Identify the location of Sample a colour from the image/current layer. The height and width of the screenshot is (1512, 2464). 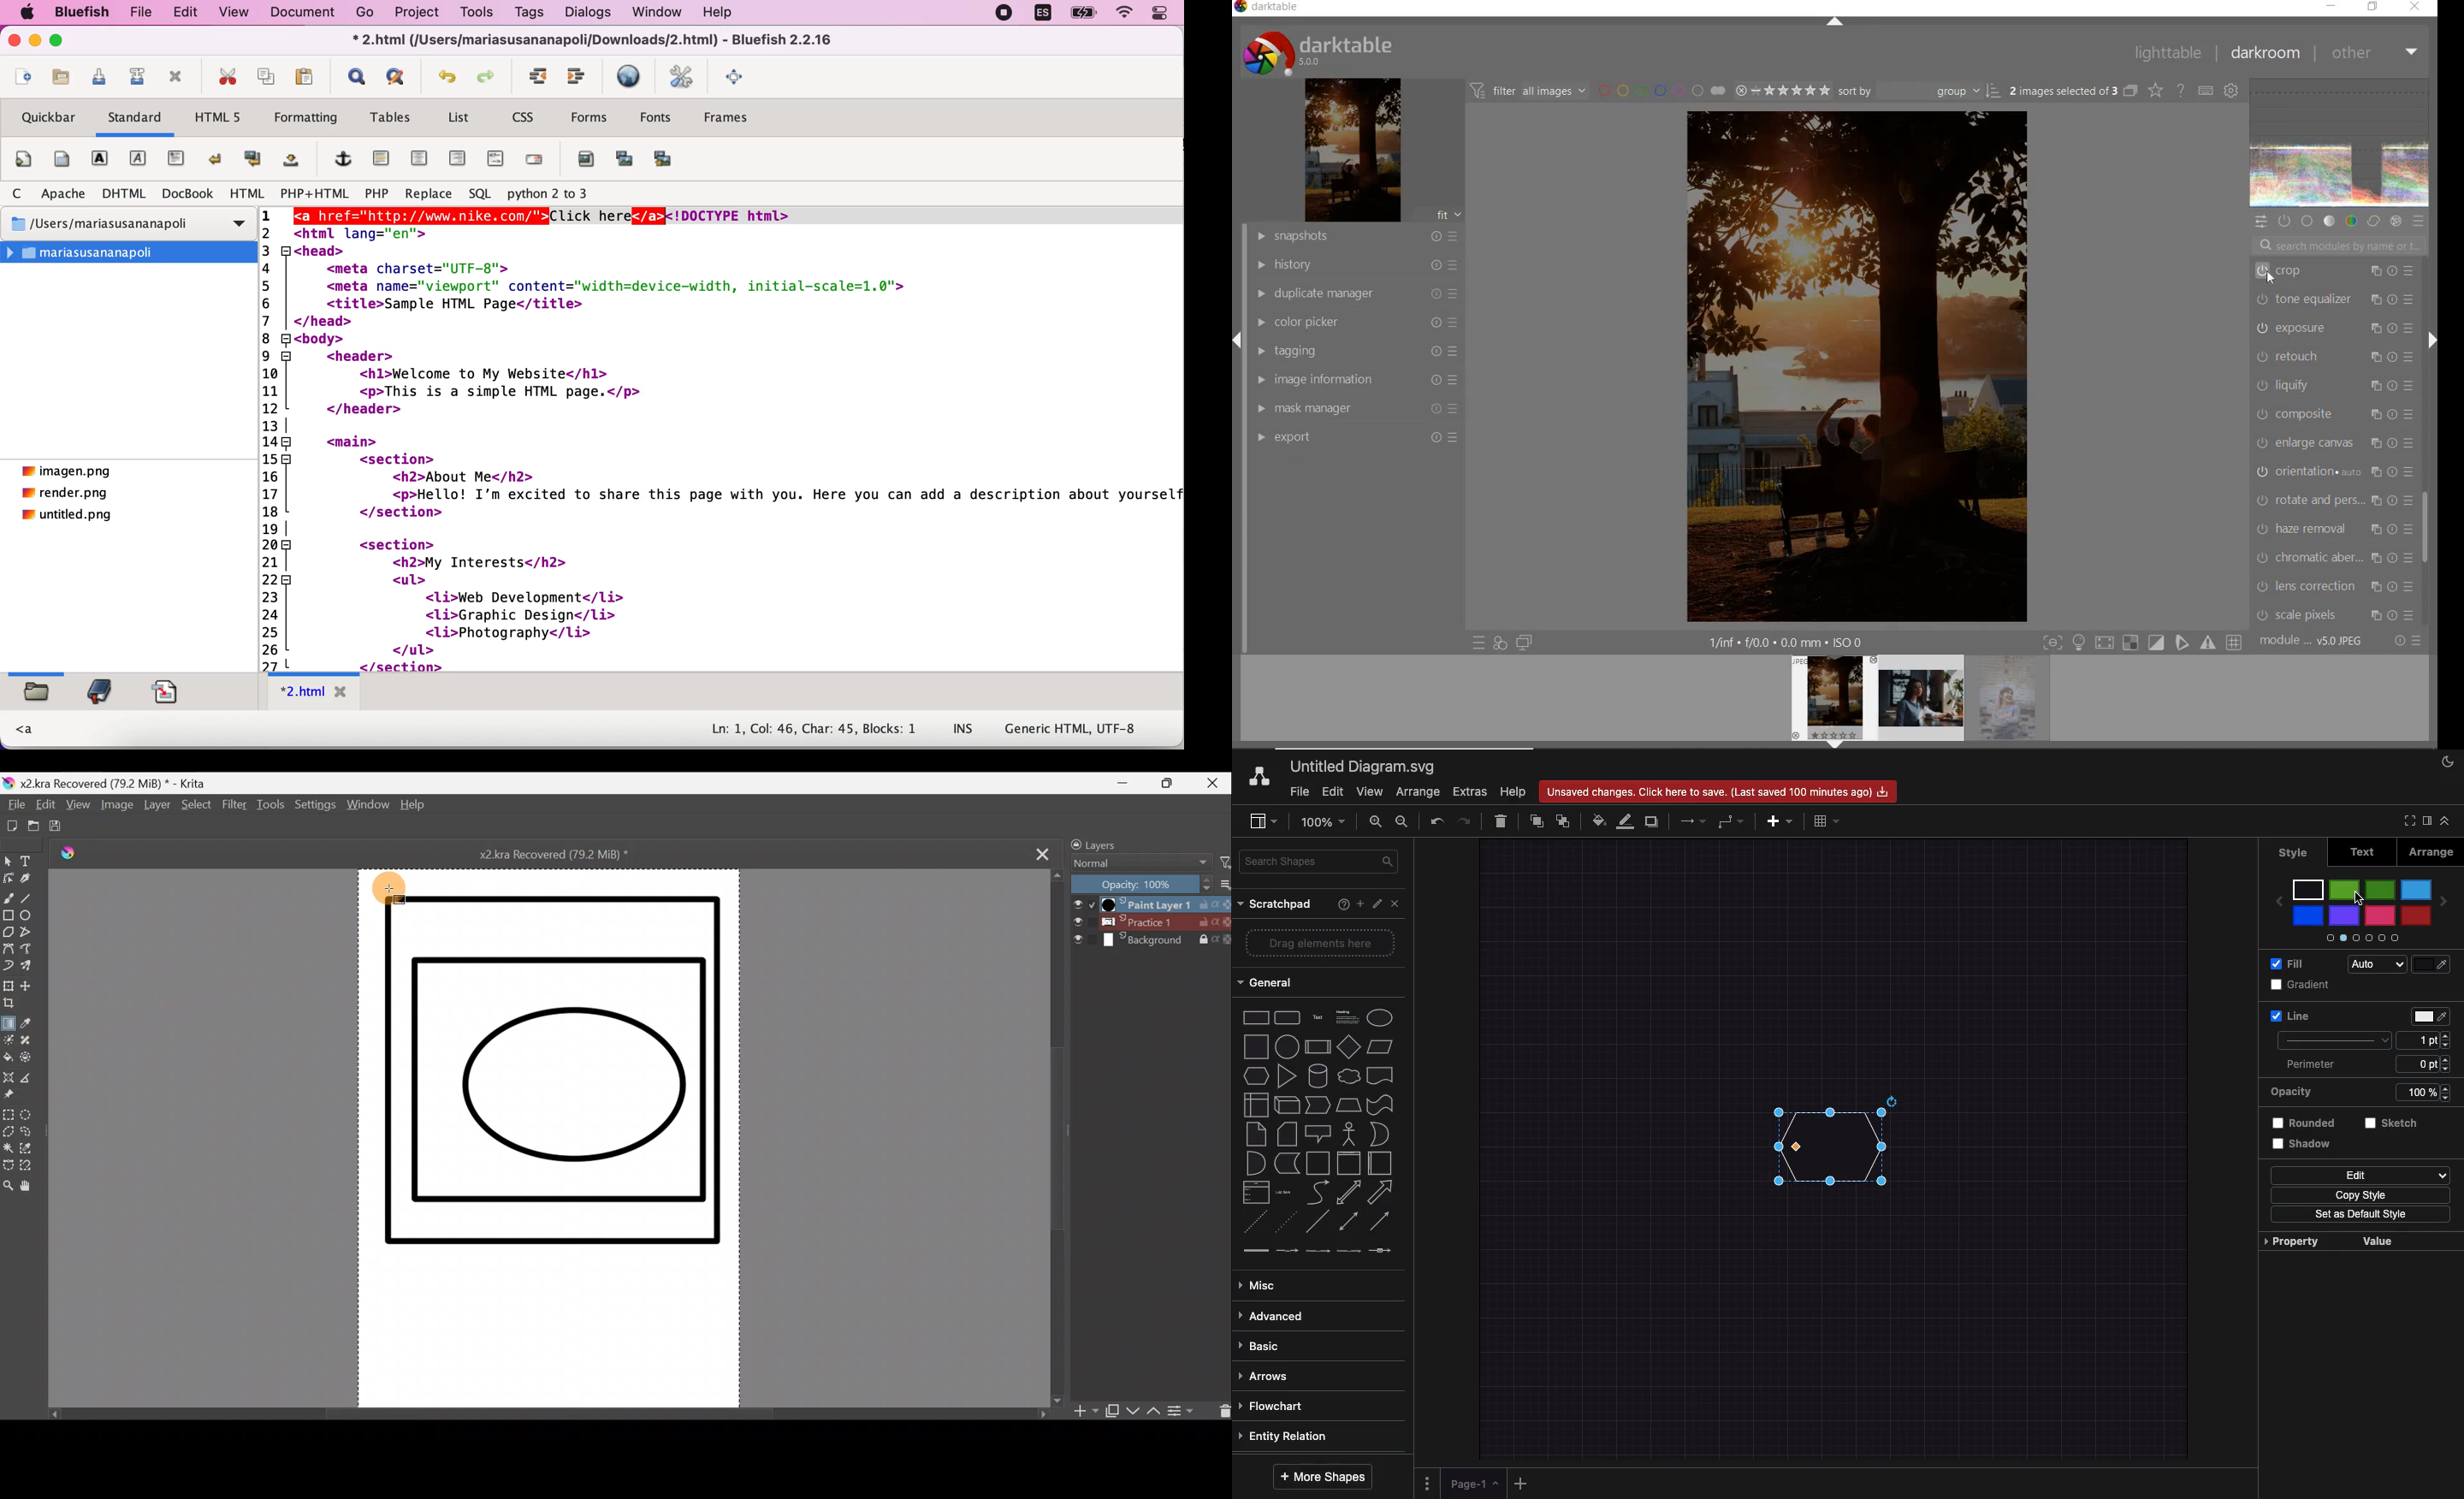
(29, 1024).